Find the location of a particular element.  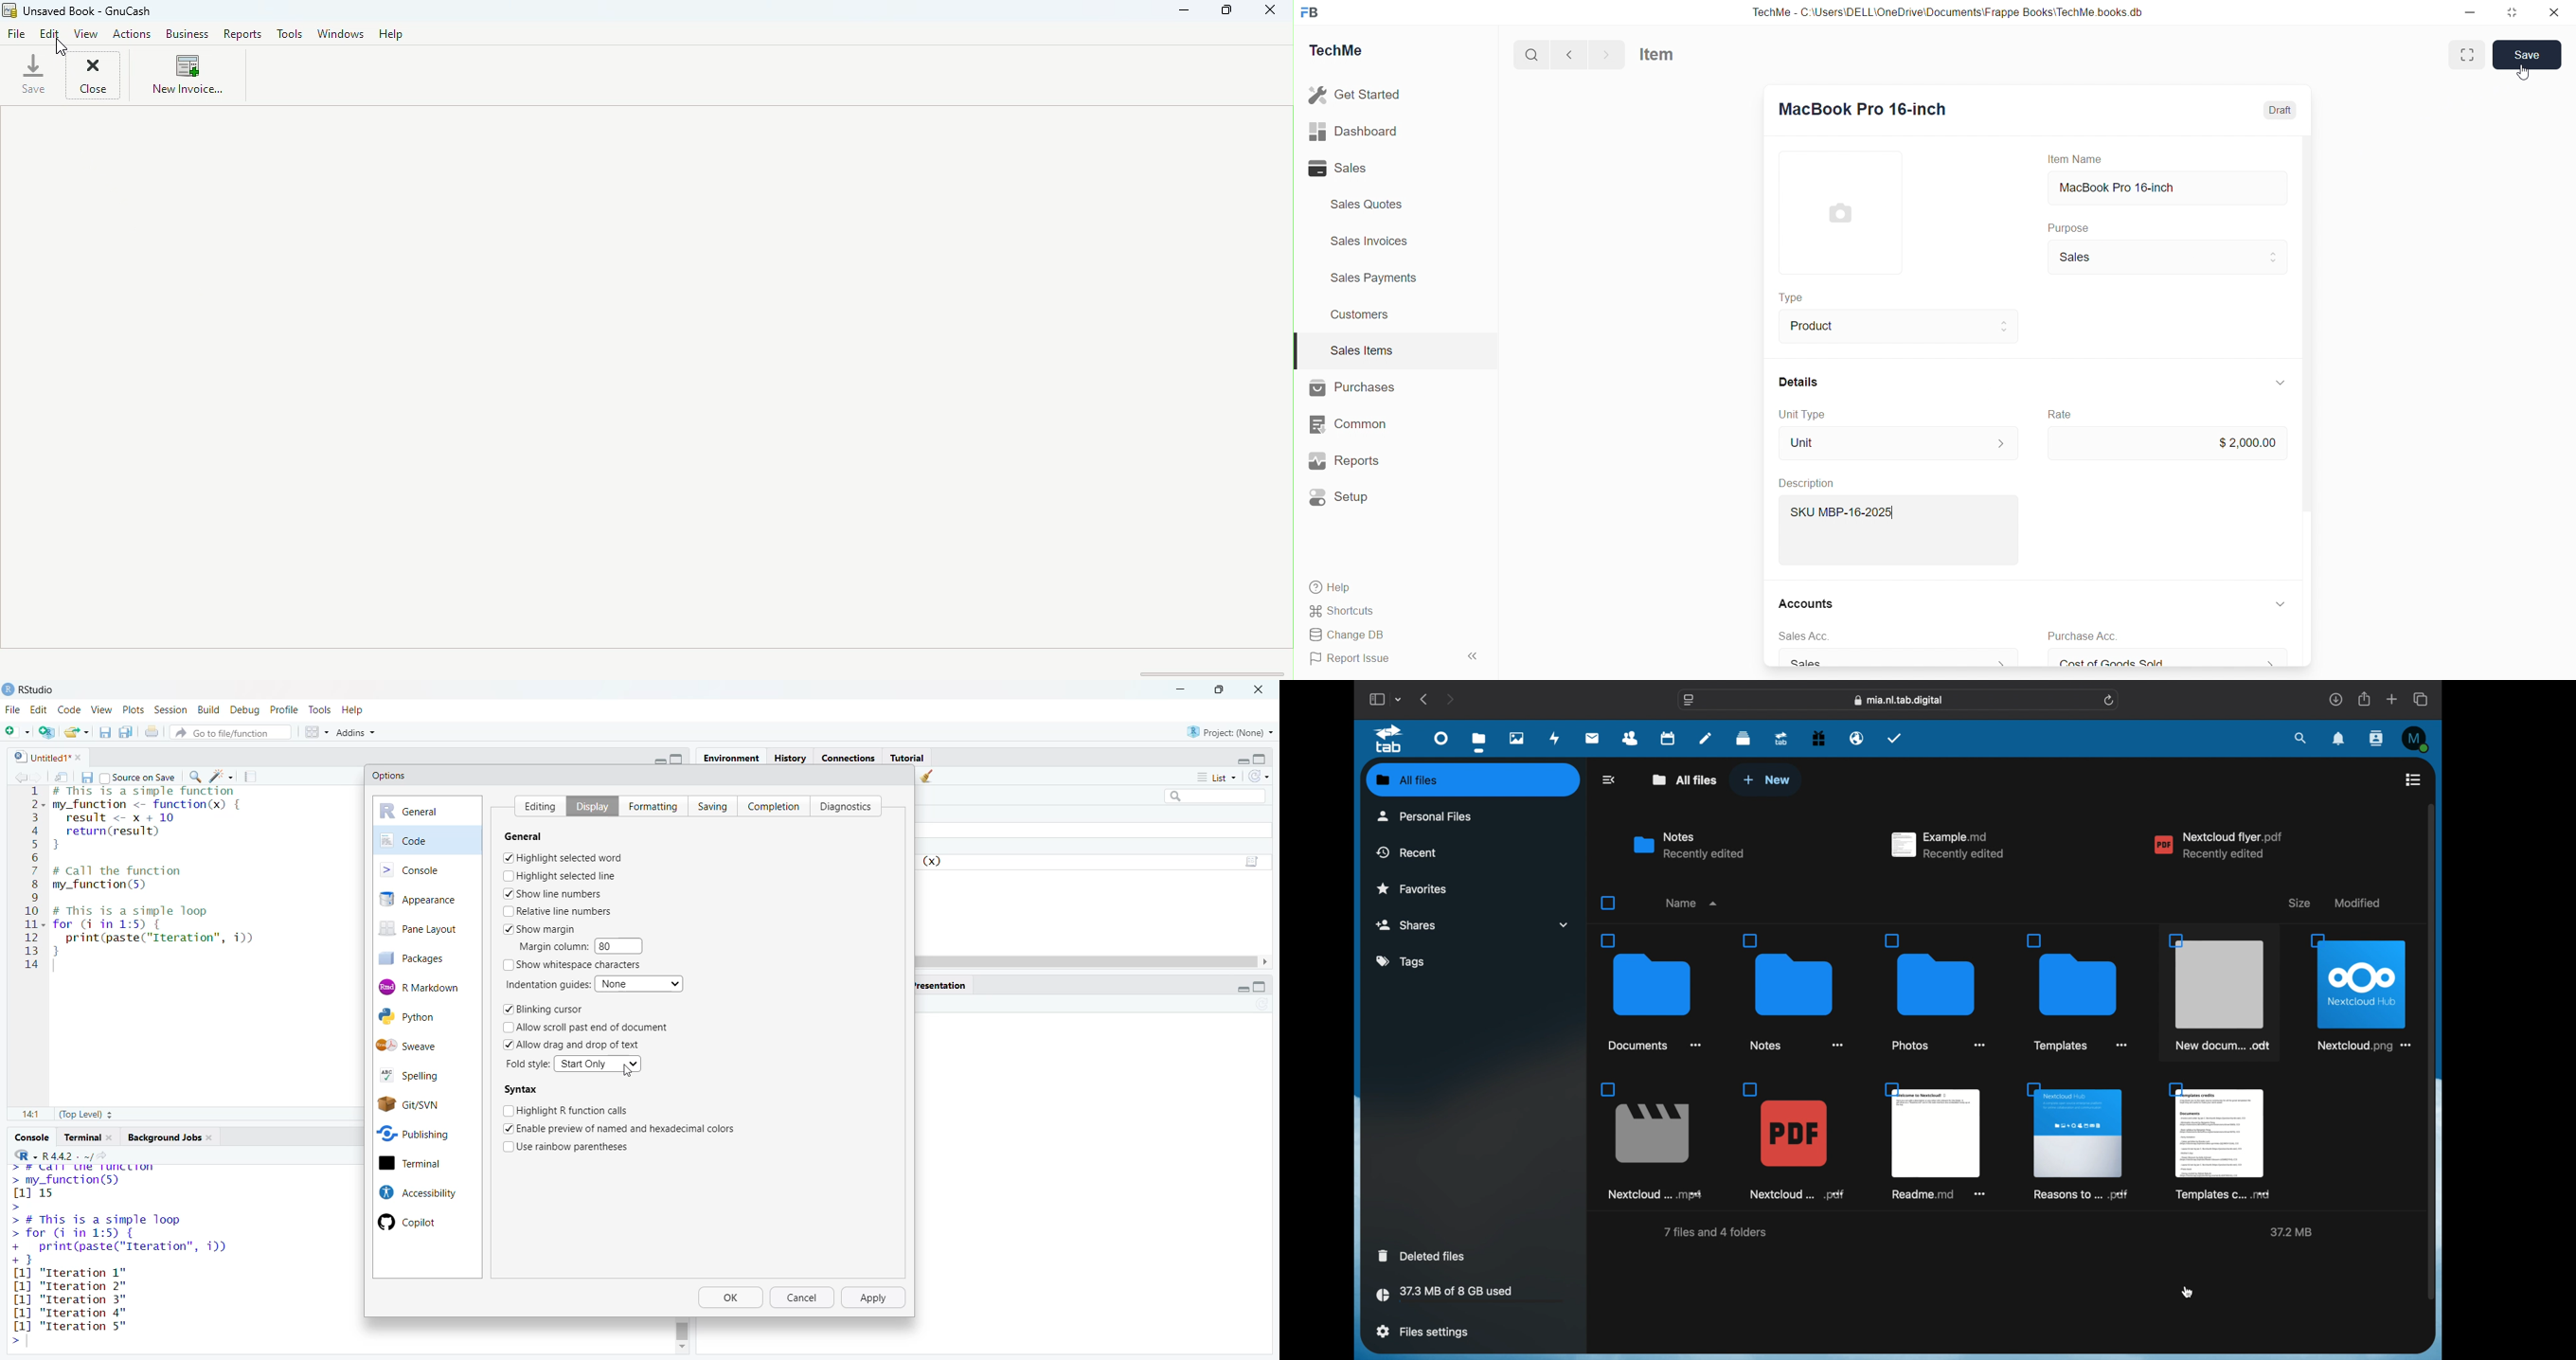

move right is located at coordinates (1271, 962).